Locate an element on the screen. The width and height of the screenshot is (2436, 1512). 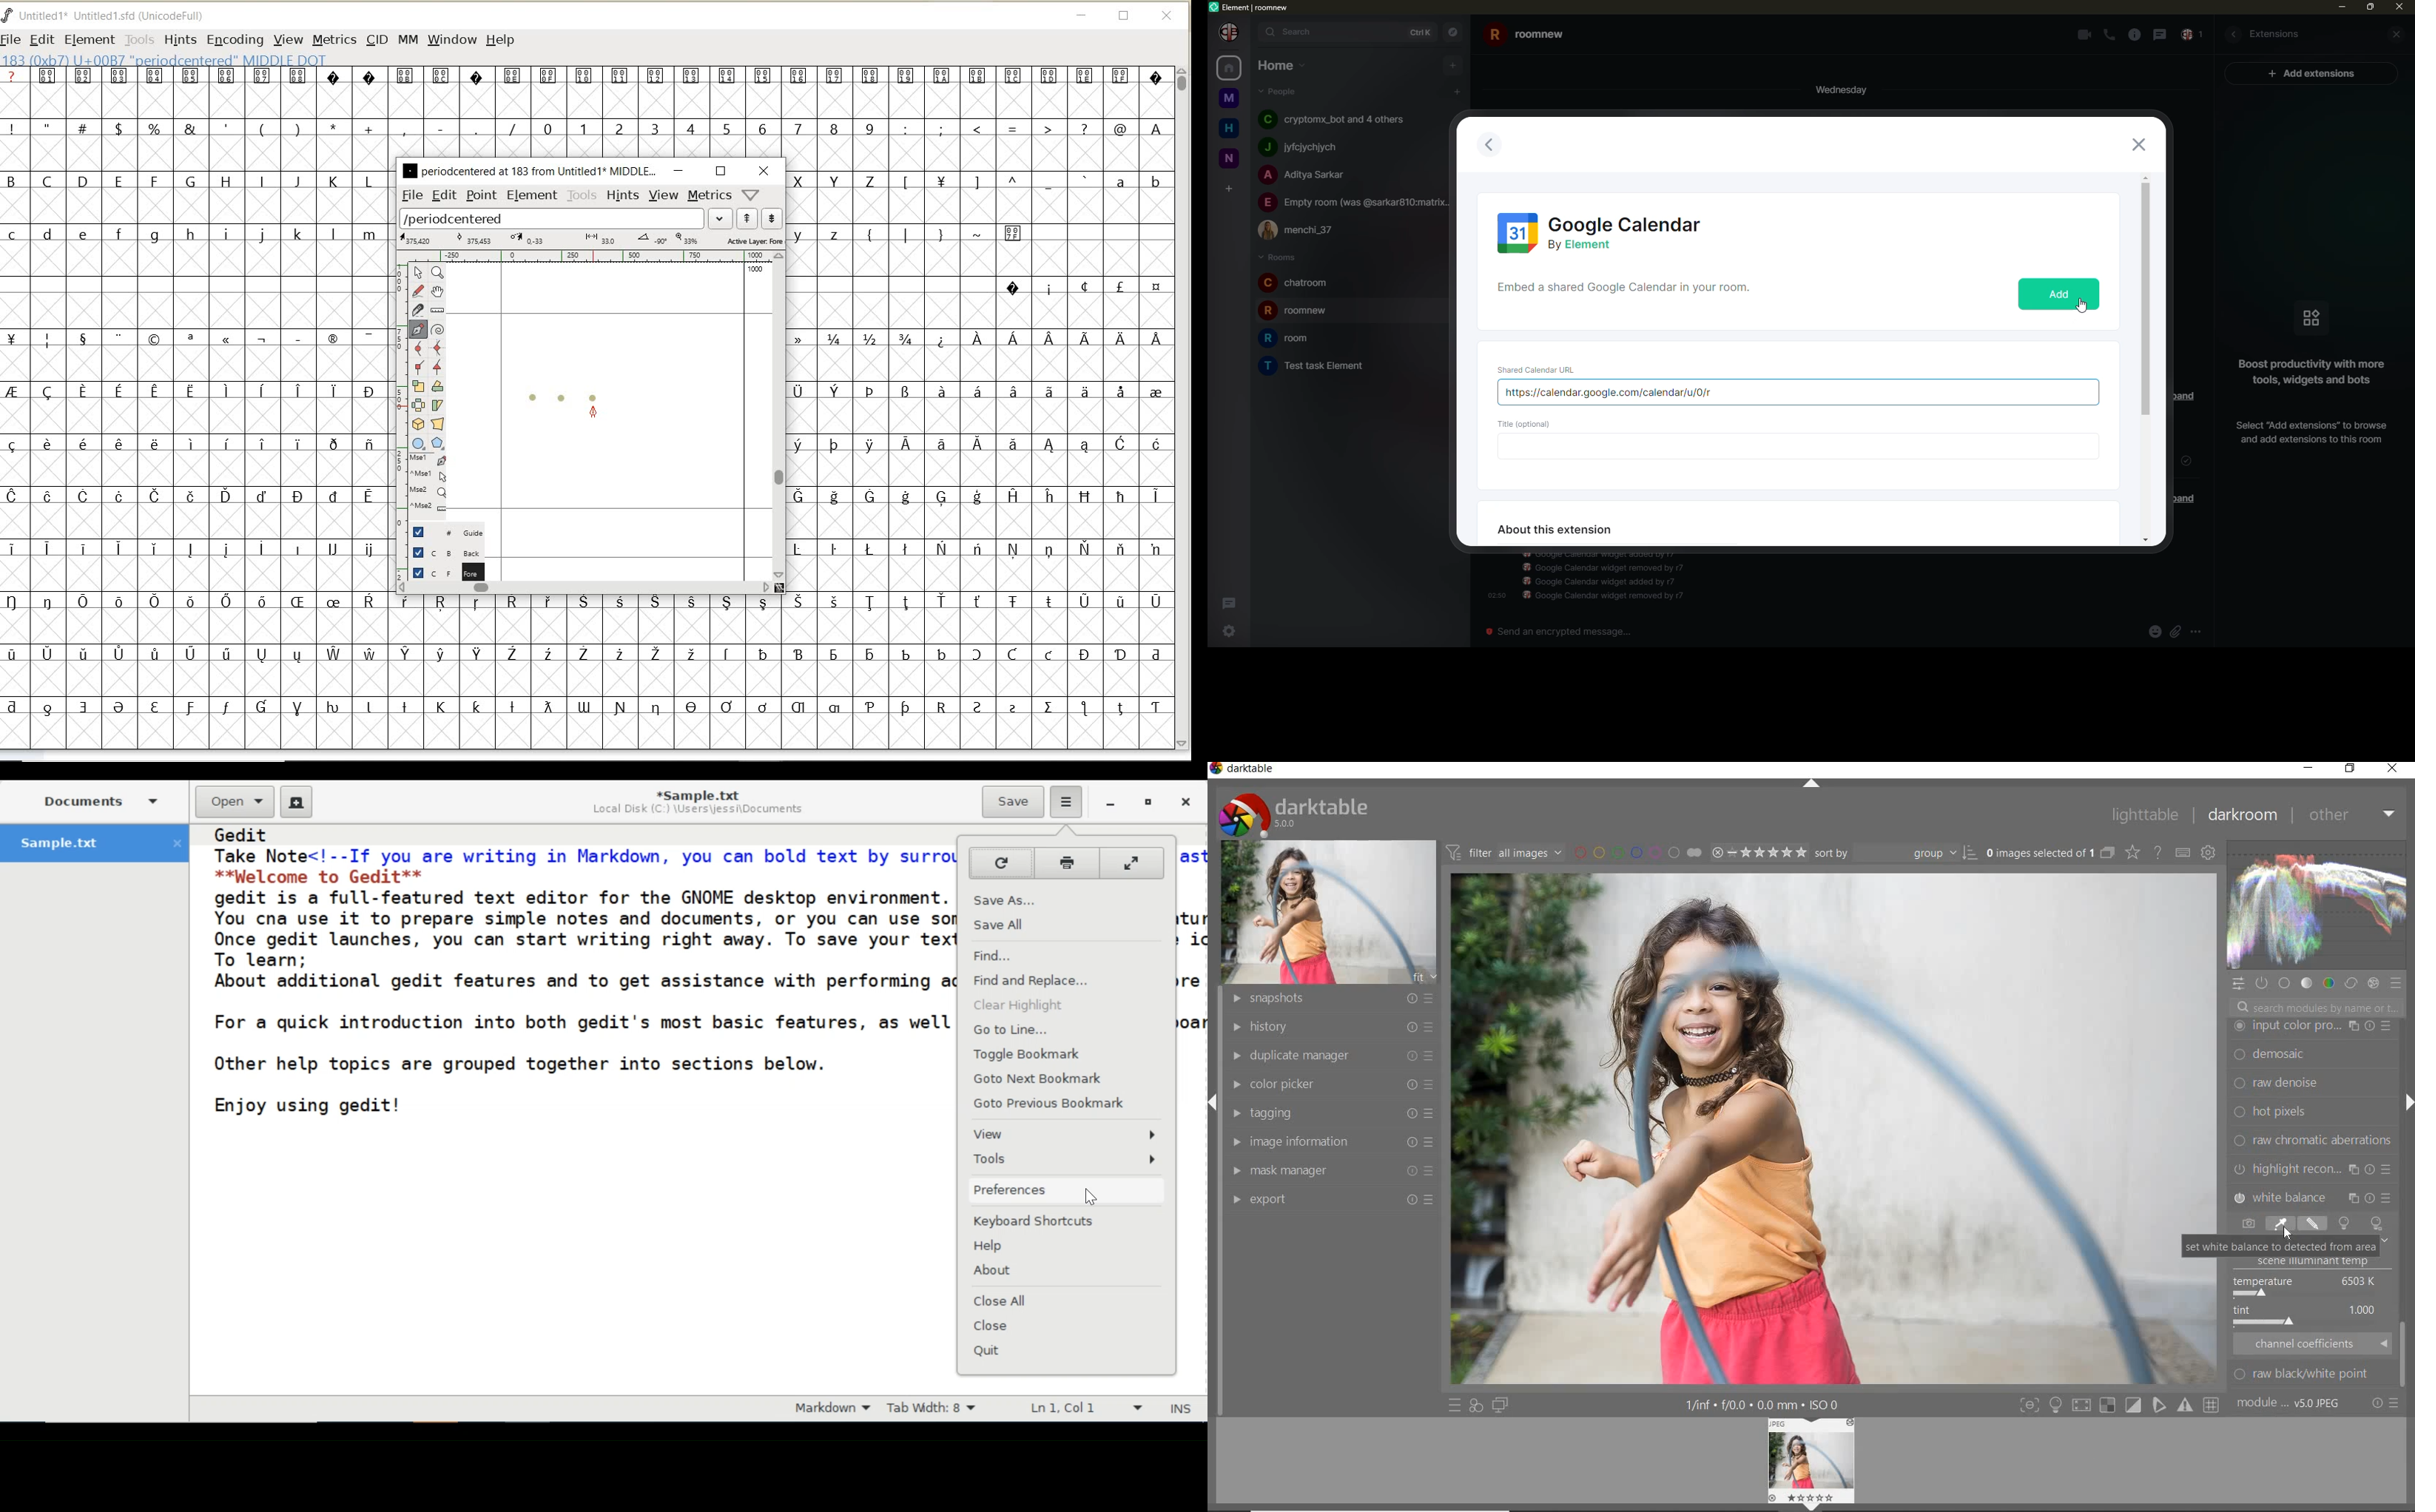
url is located at coordinates (1541, 368).